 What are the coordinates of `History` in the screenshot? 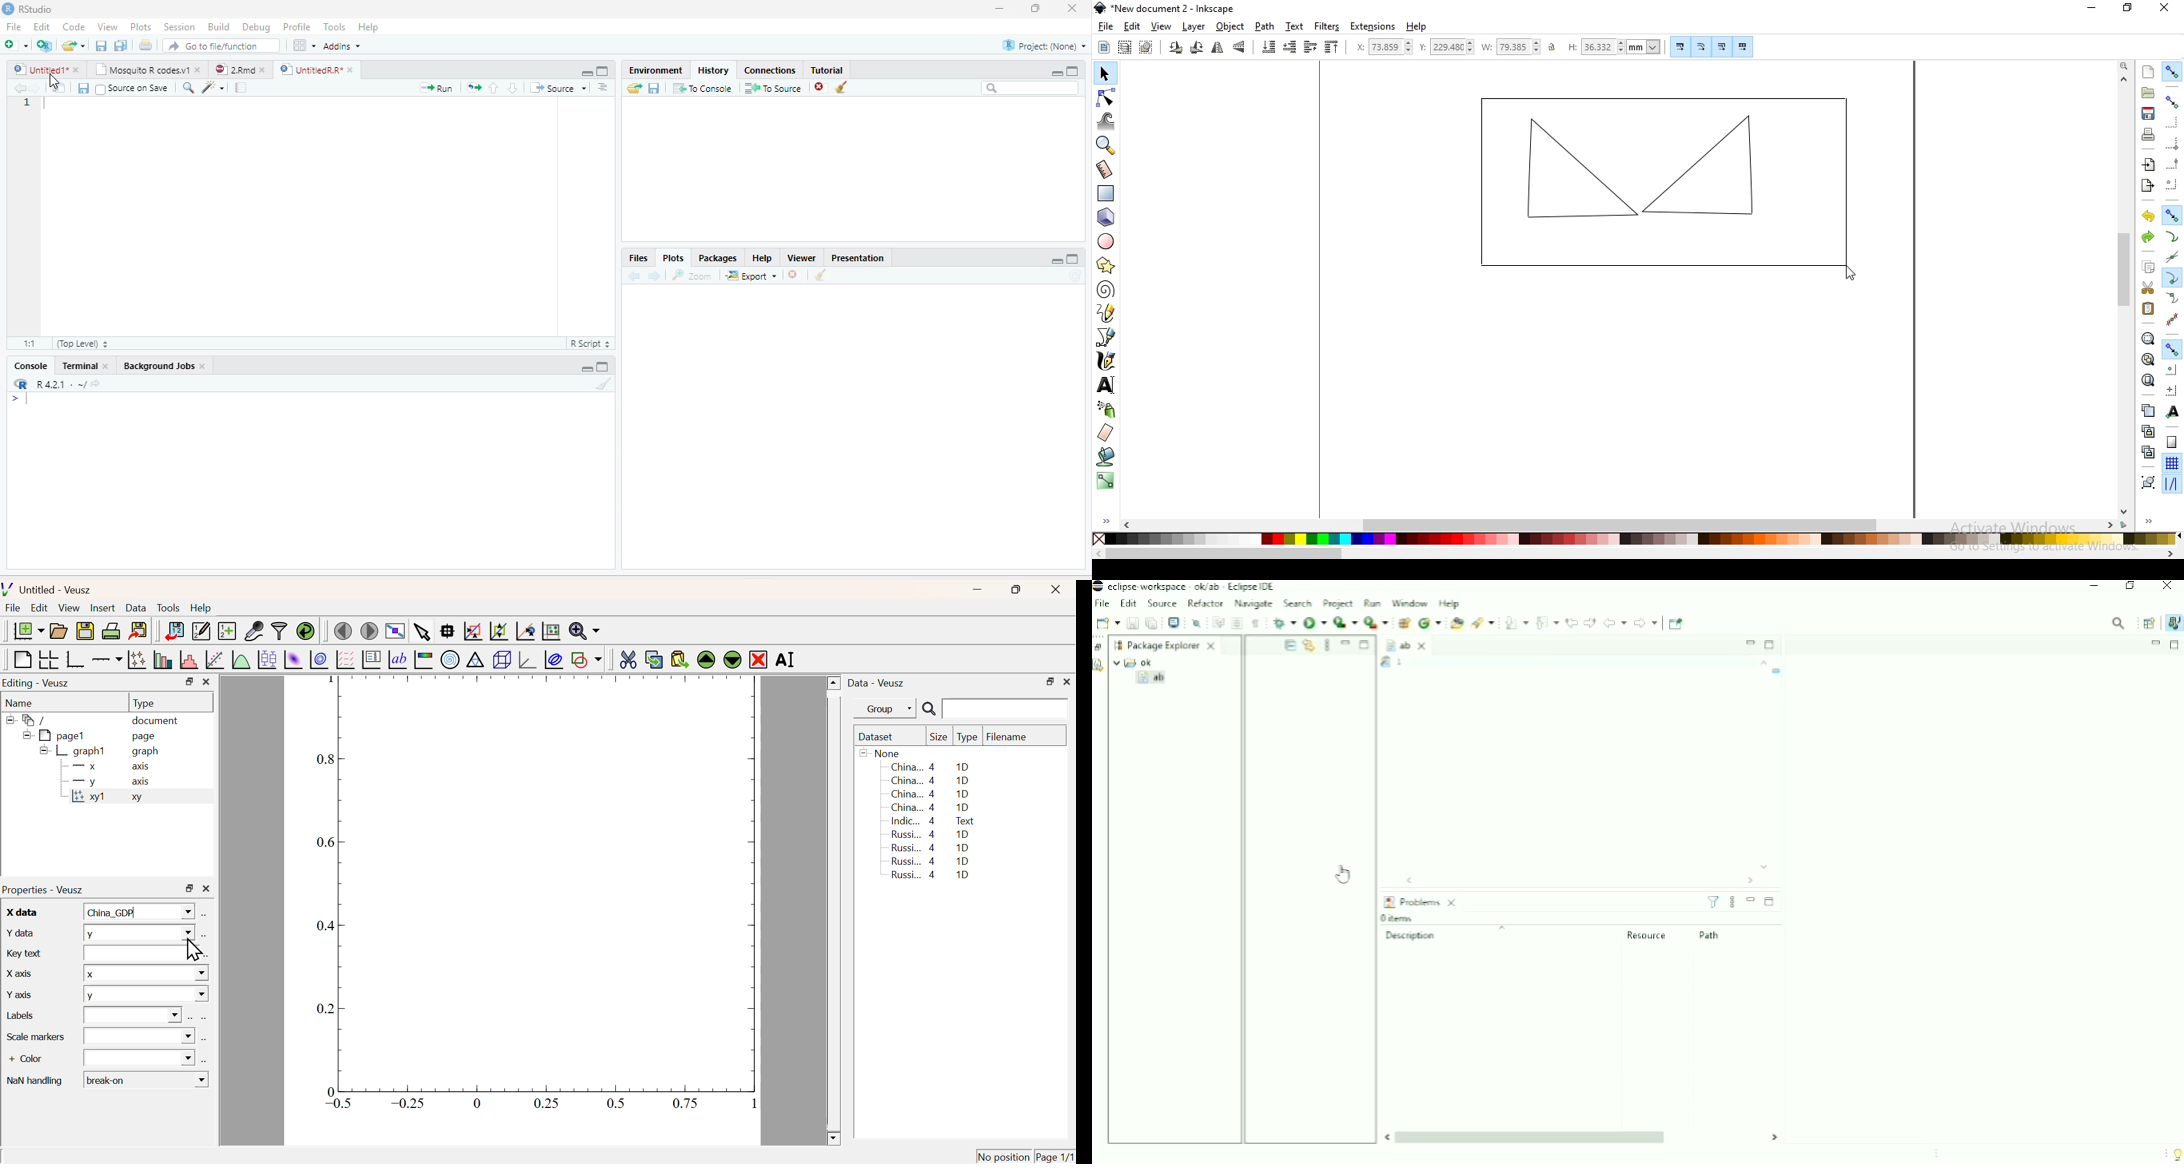 It's located at (714, 70).